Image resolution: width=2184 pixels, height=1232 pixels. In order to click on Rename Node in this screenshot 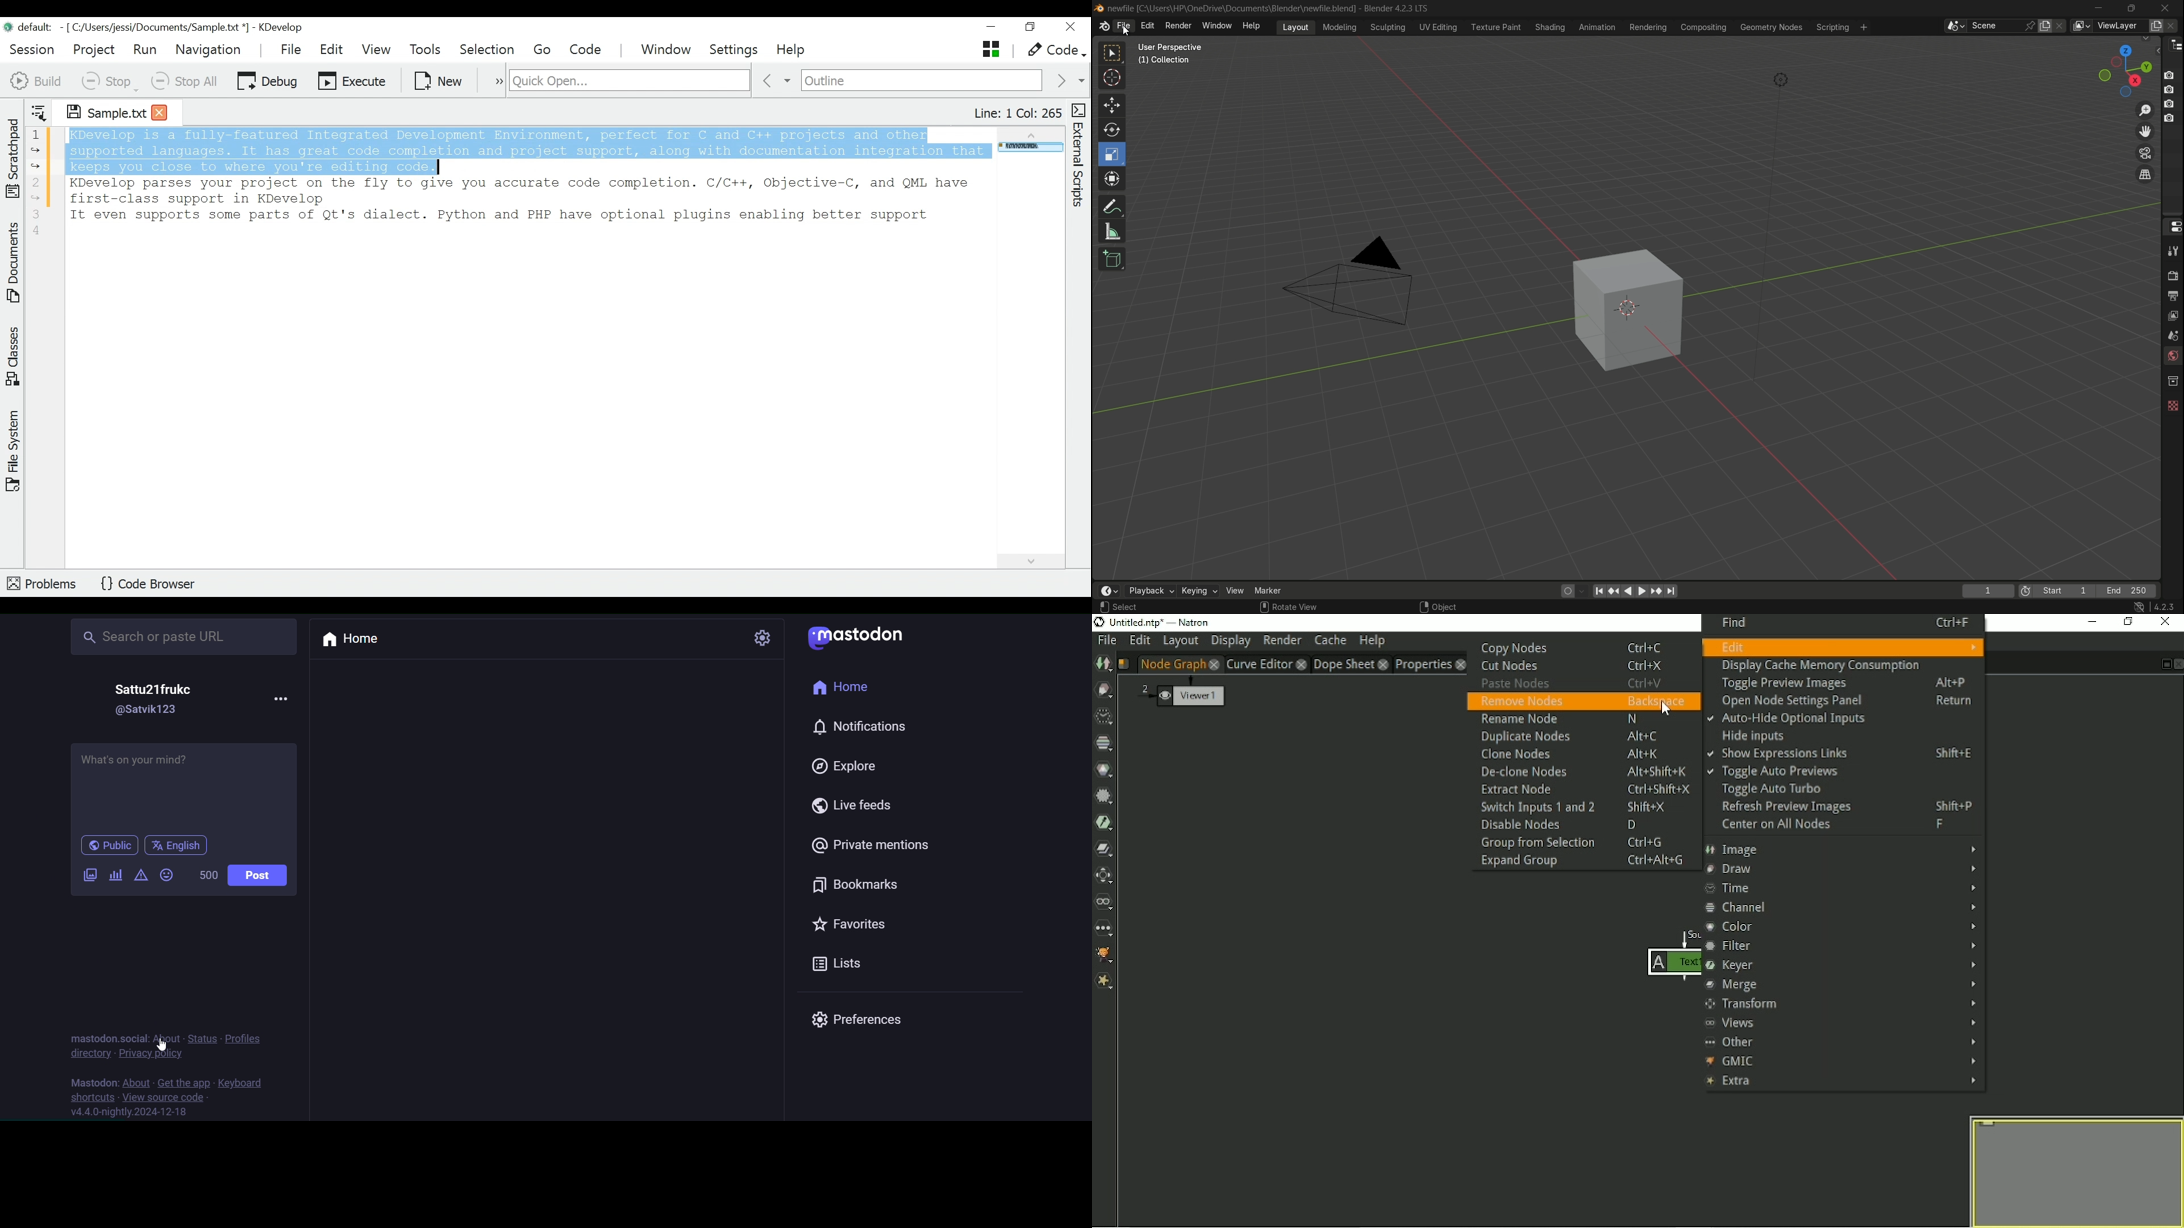, I will do `click(1576, 719)`.